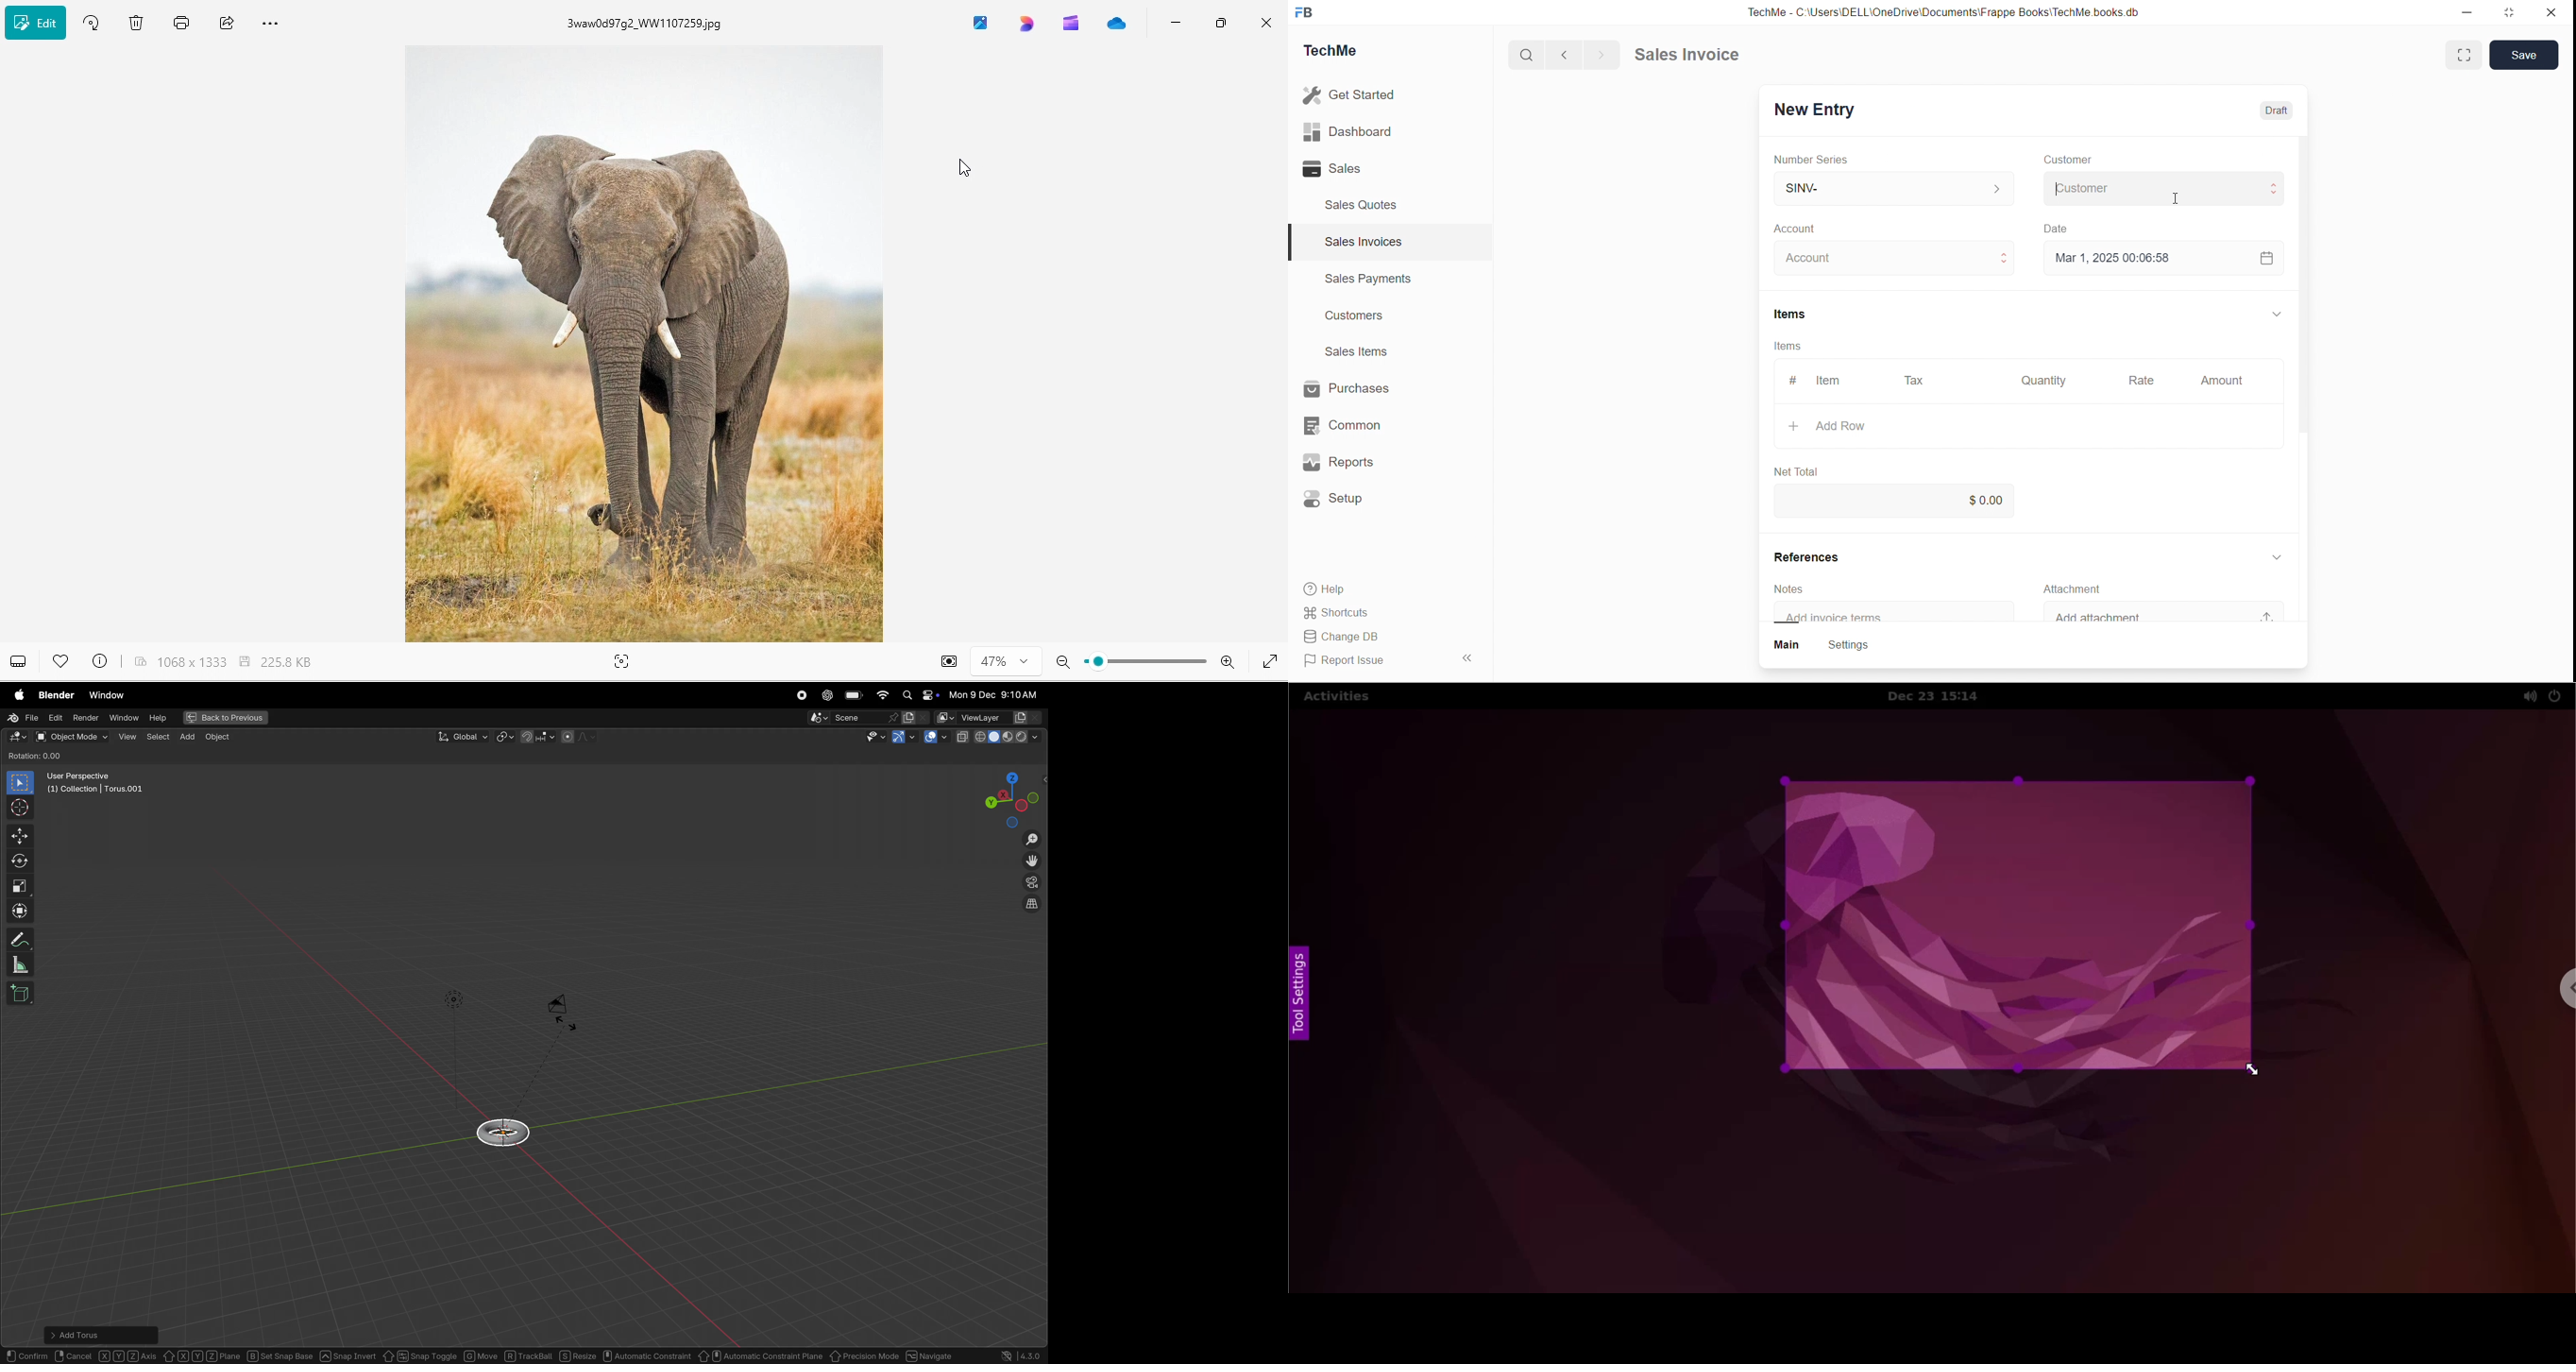  What do you see at coordinates (2069, 160) in the screenshot?
I see `Customer` at bounding box center [2069, 160].